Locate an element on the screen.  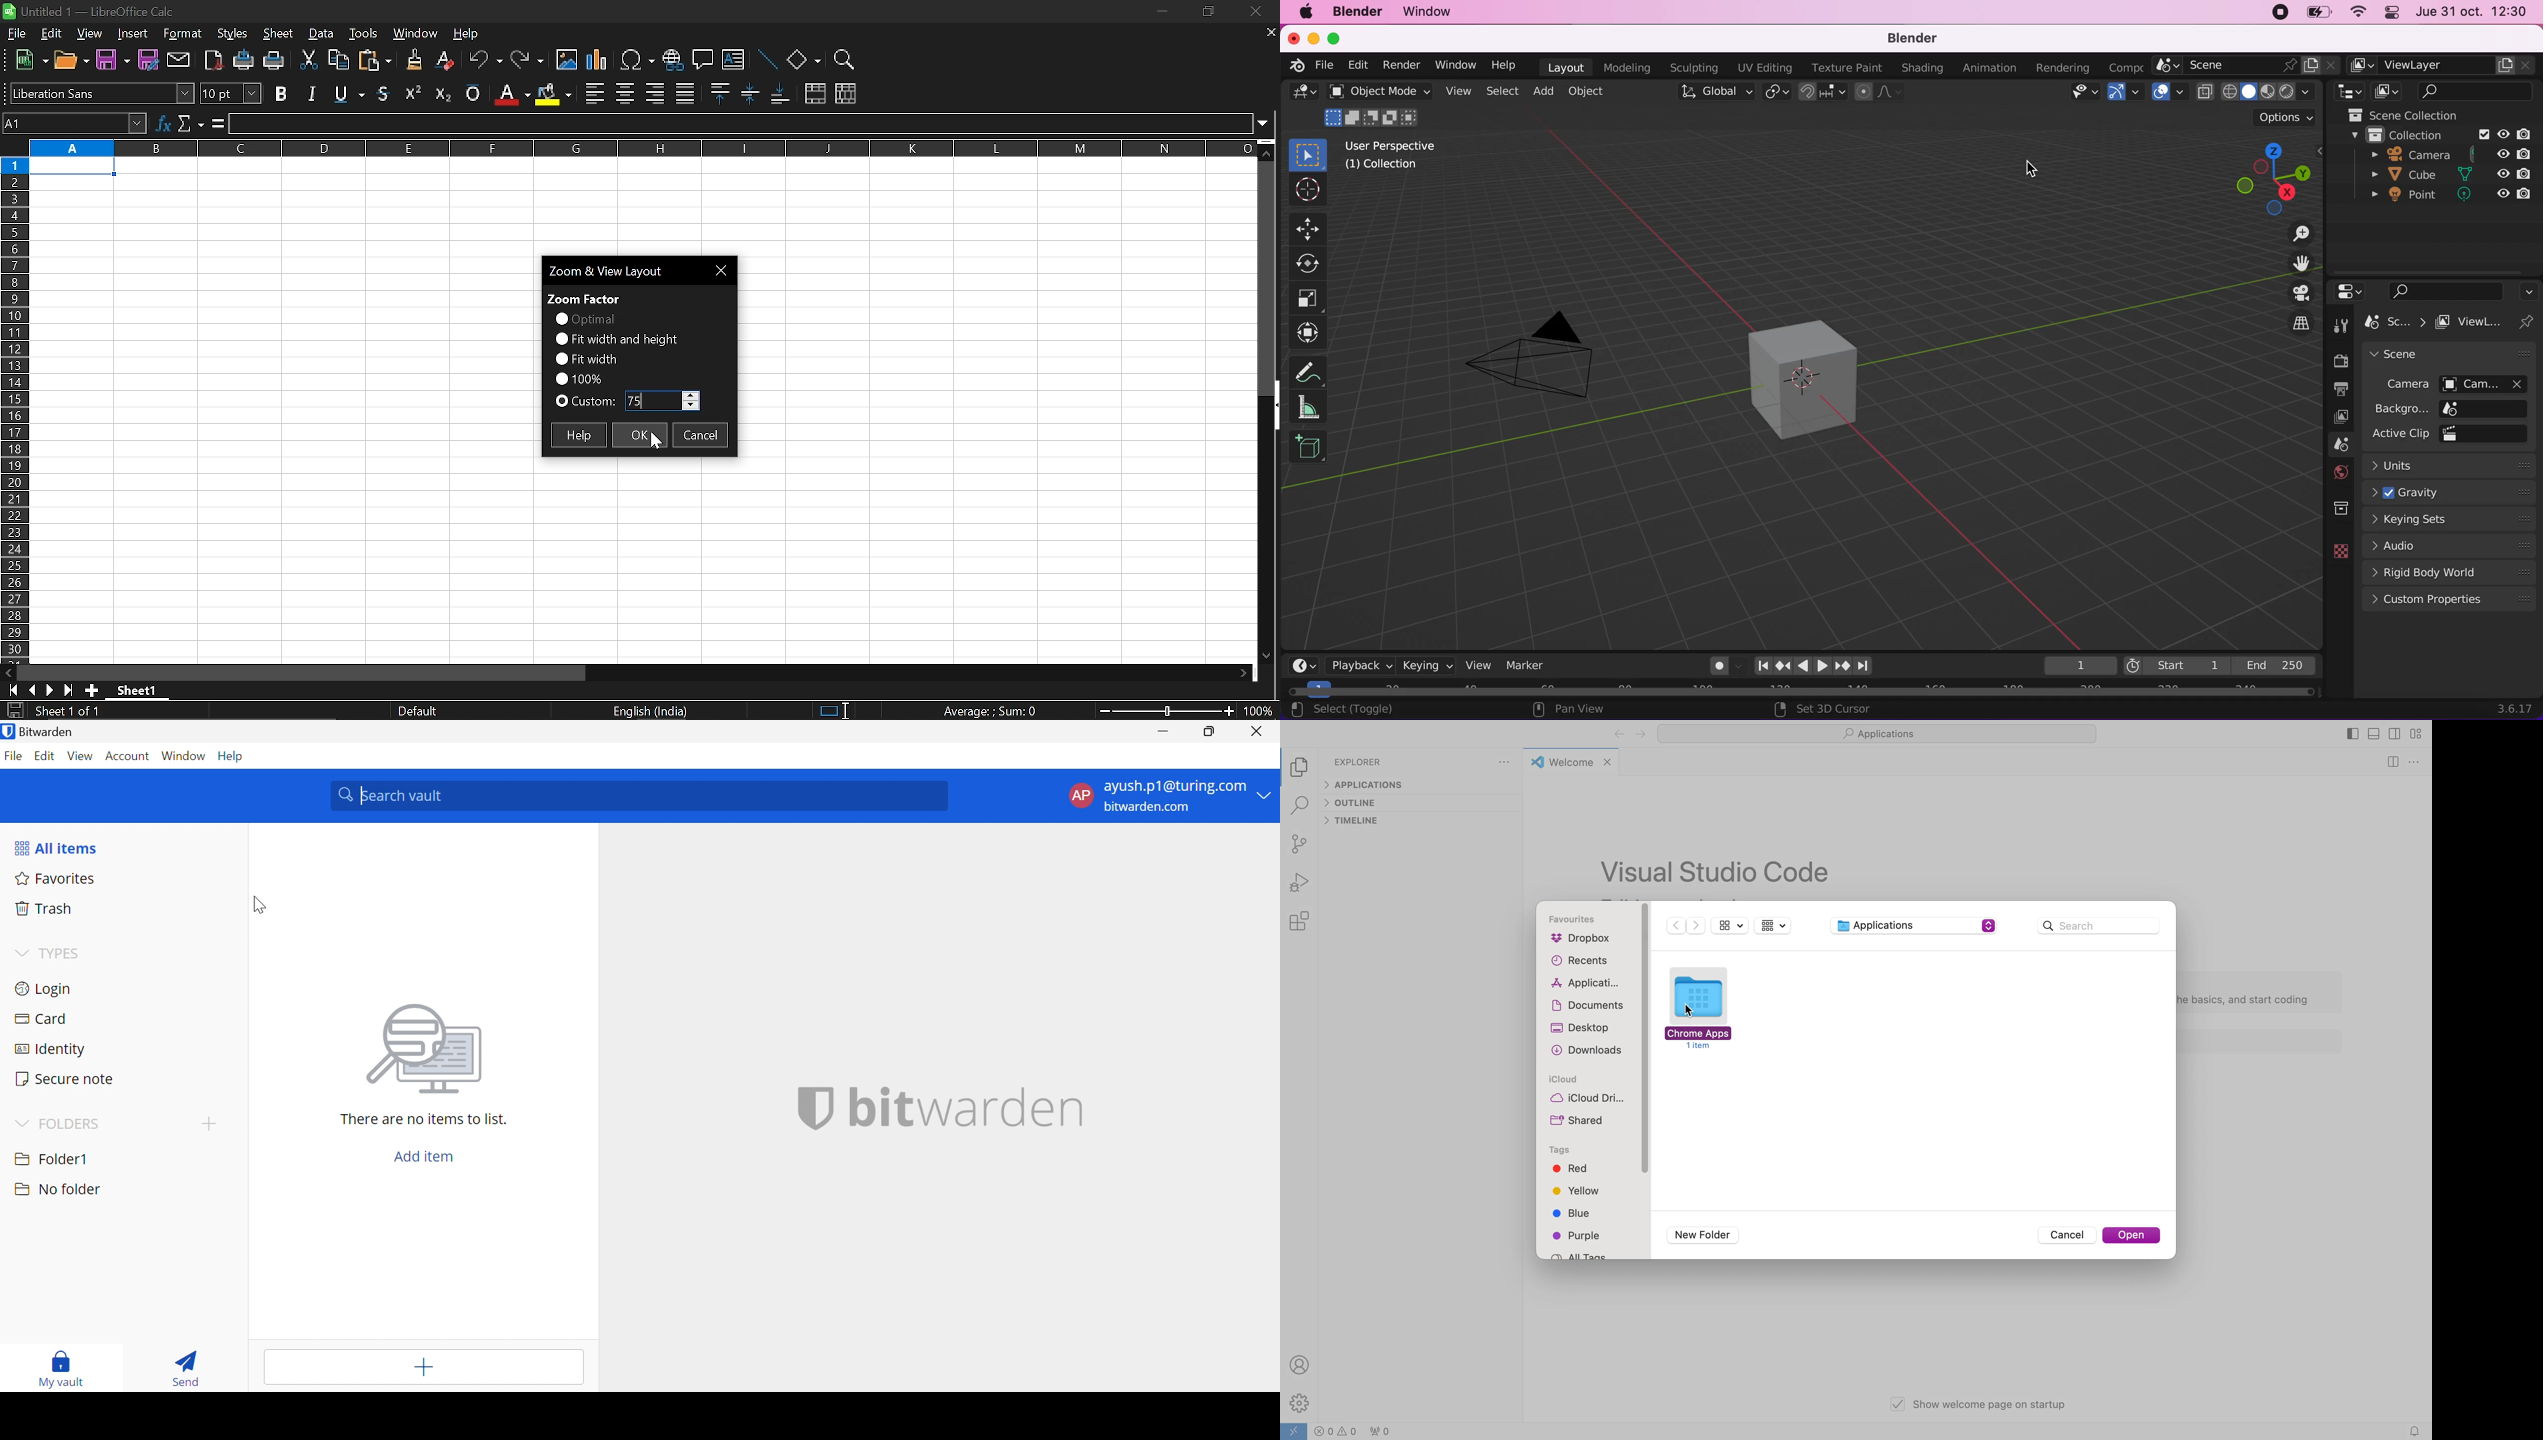
File is located at coordinates (14, 757).